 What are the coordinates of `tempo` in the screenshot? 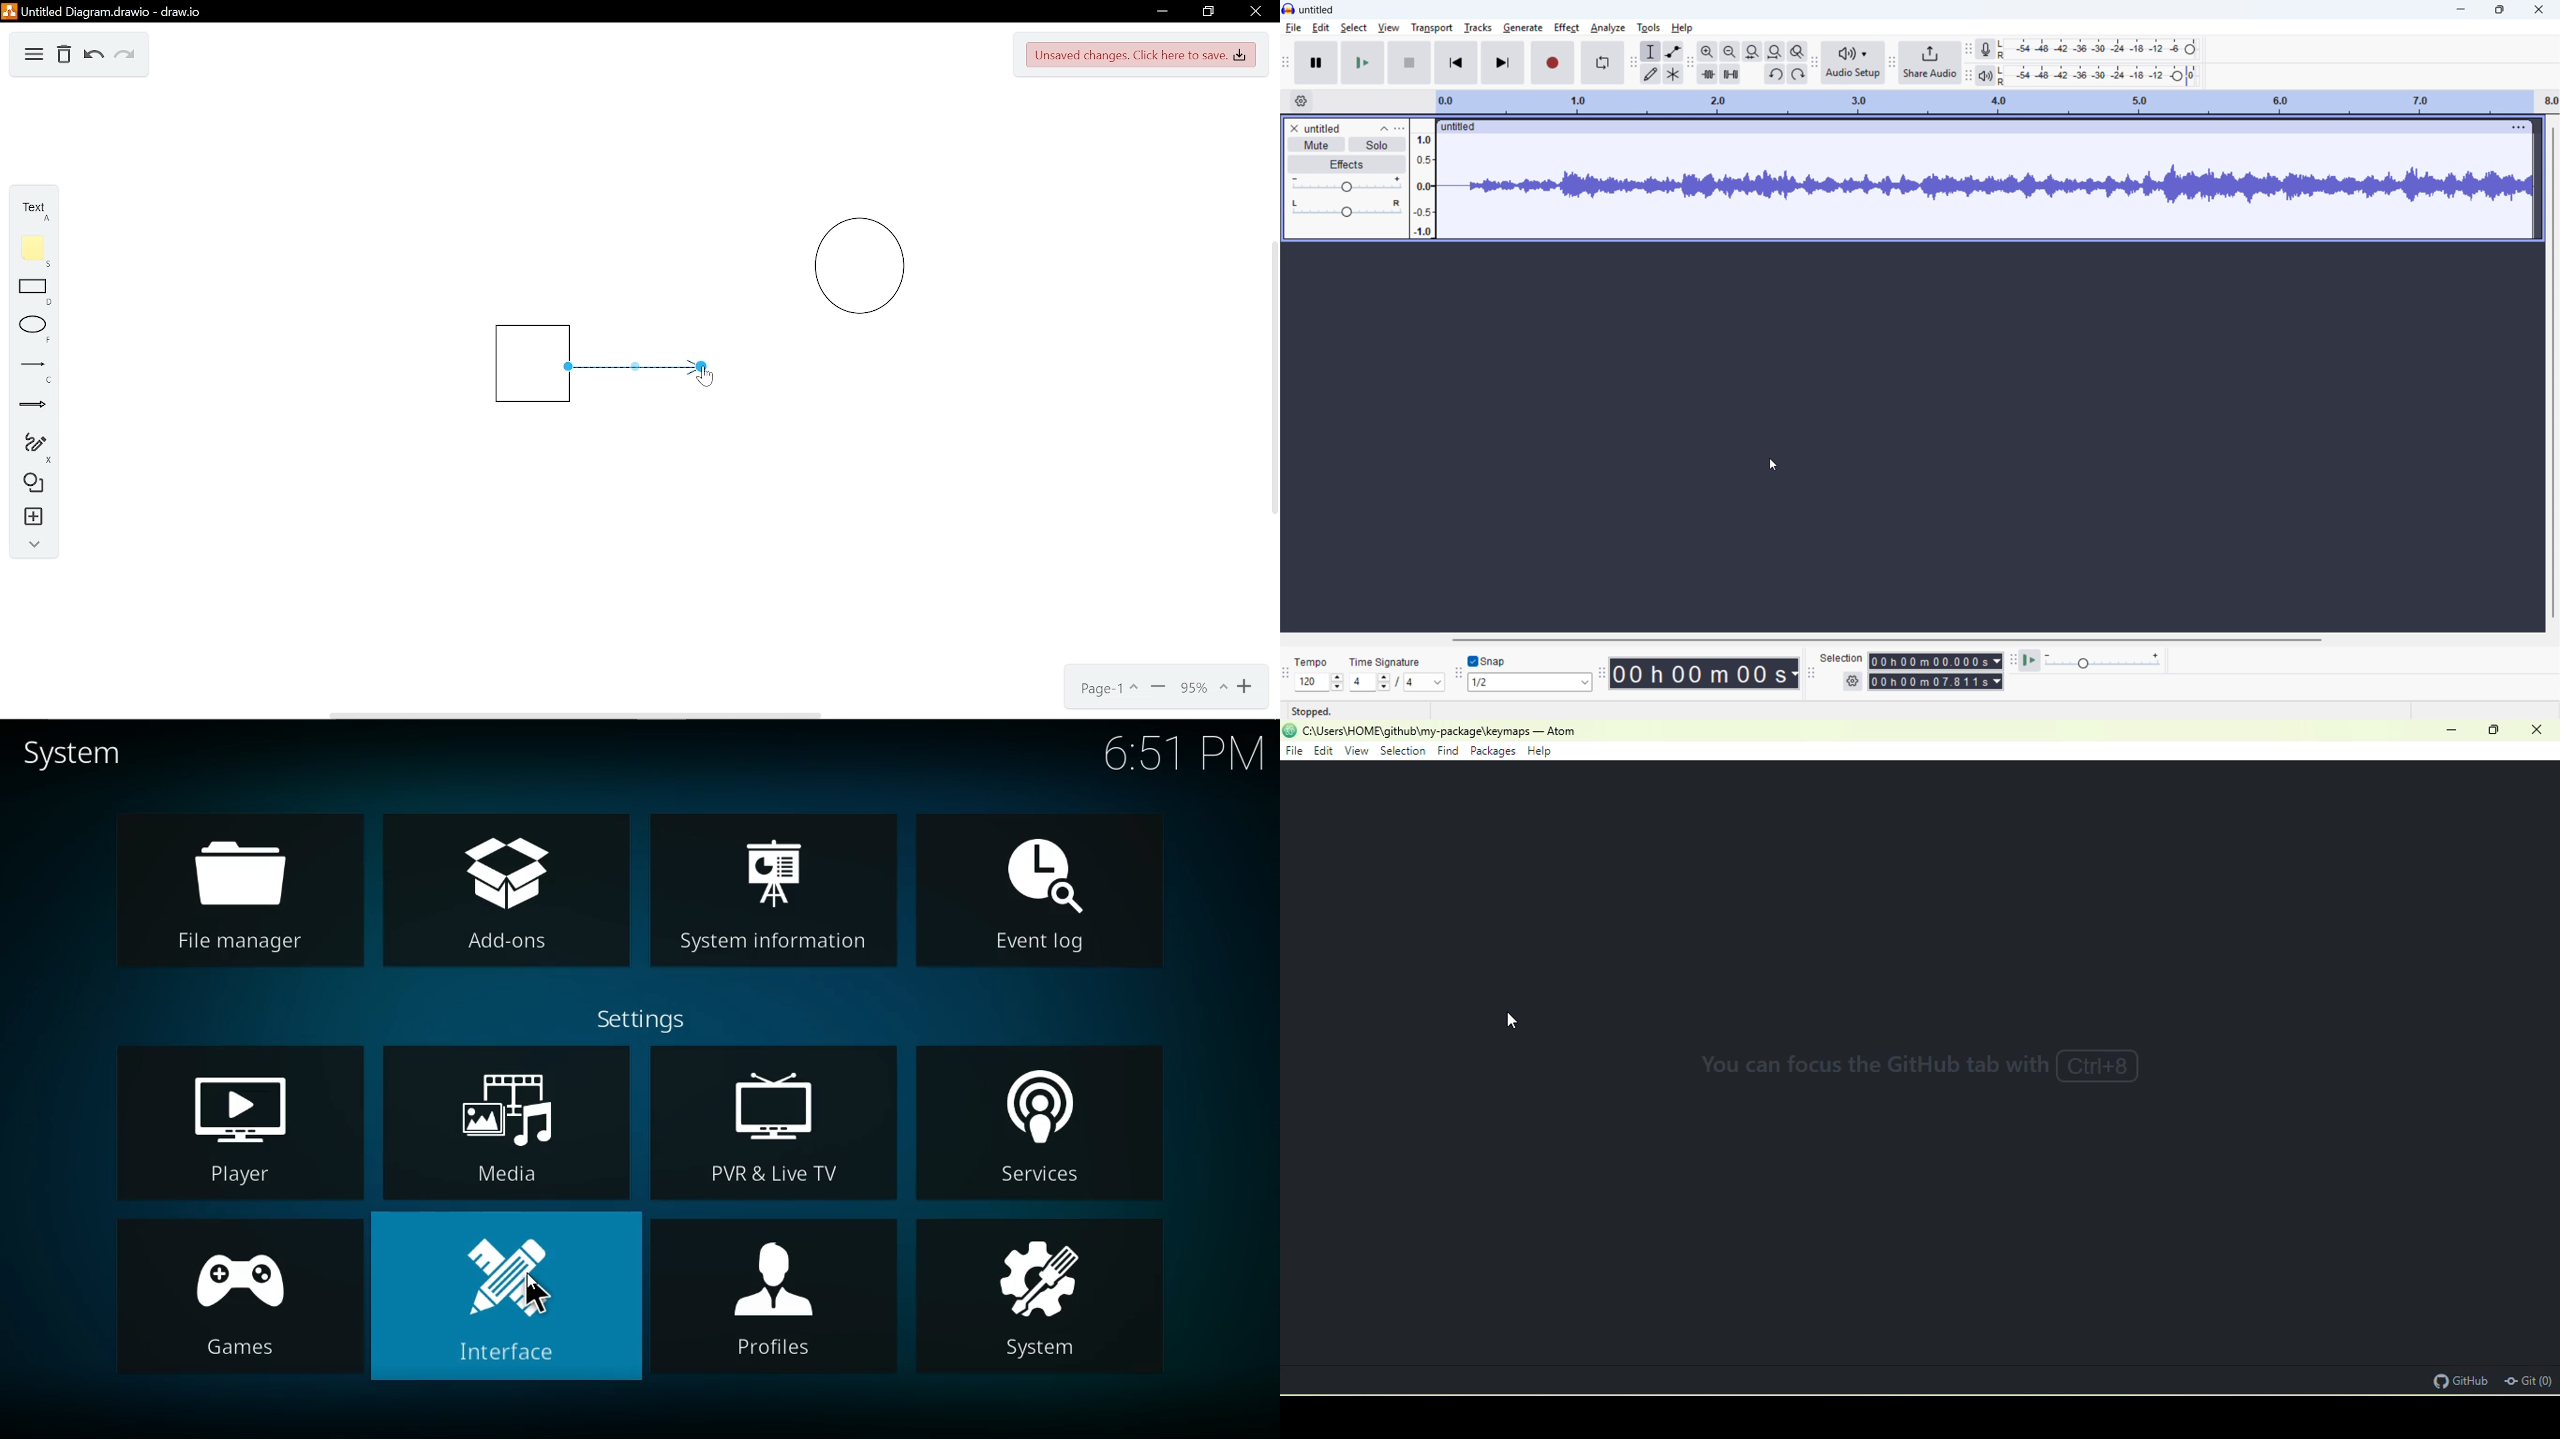 It's located at (1311, 663).